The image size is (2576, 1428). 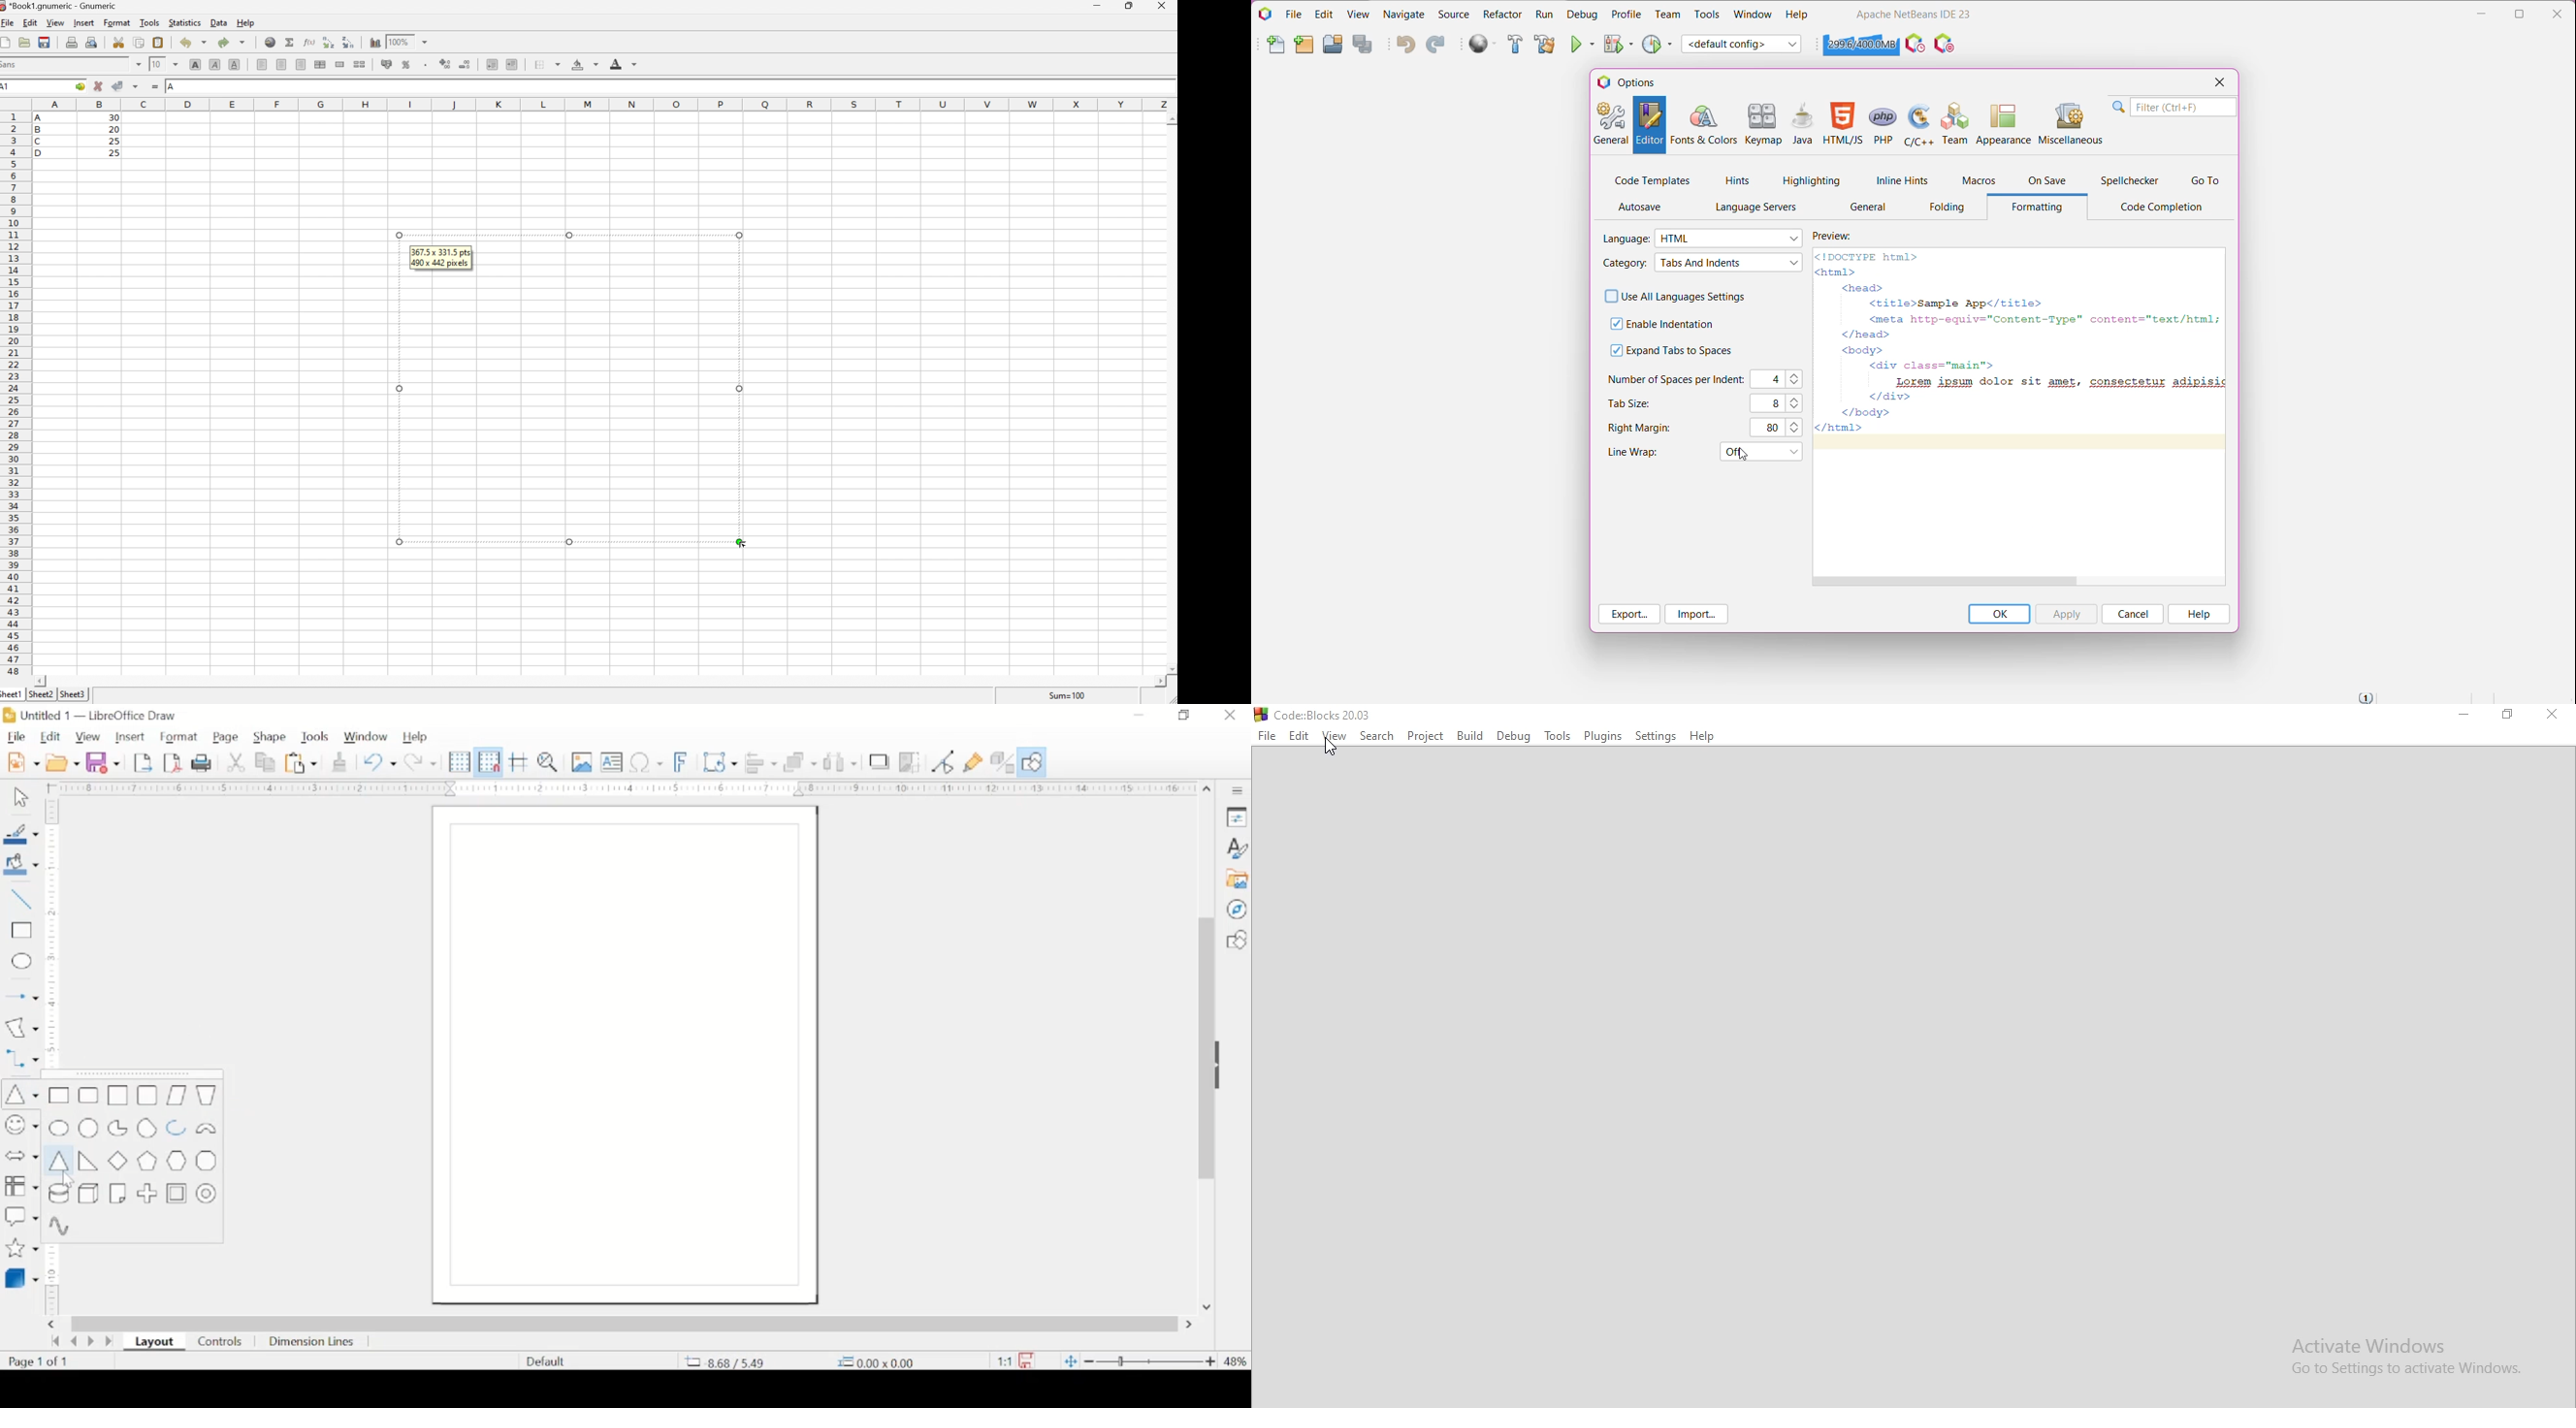 What do you see at coordinates (201, 763) in the screenshot?
I see `print` at bounding box center [201, 763].